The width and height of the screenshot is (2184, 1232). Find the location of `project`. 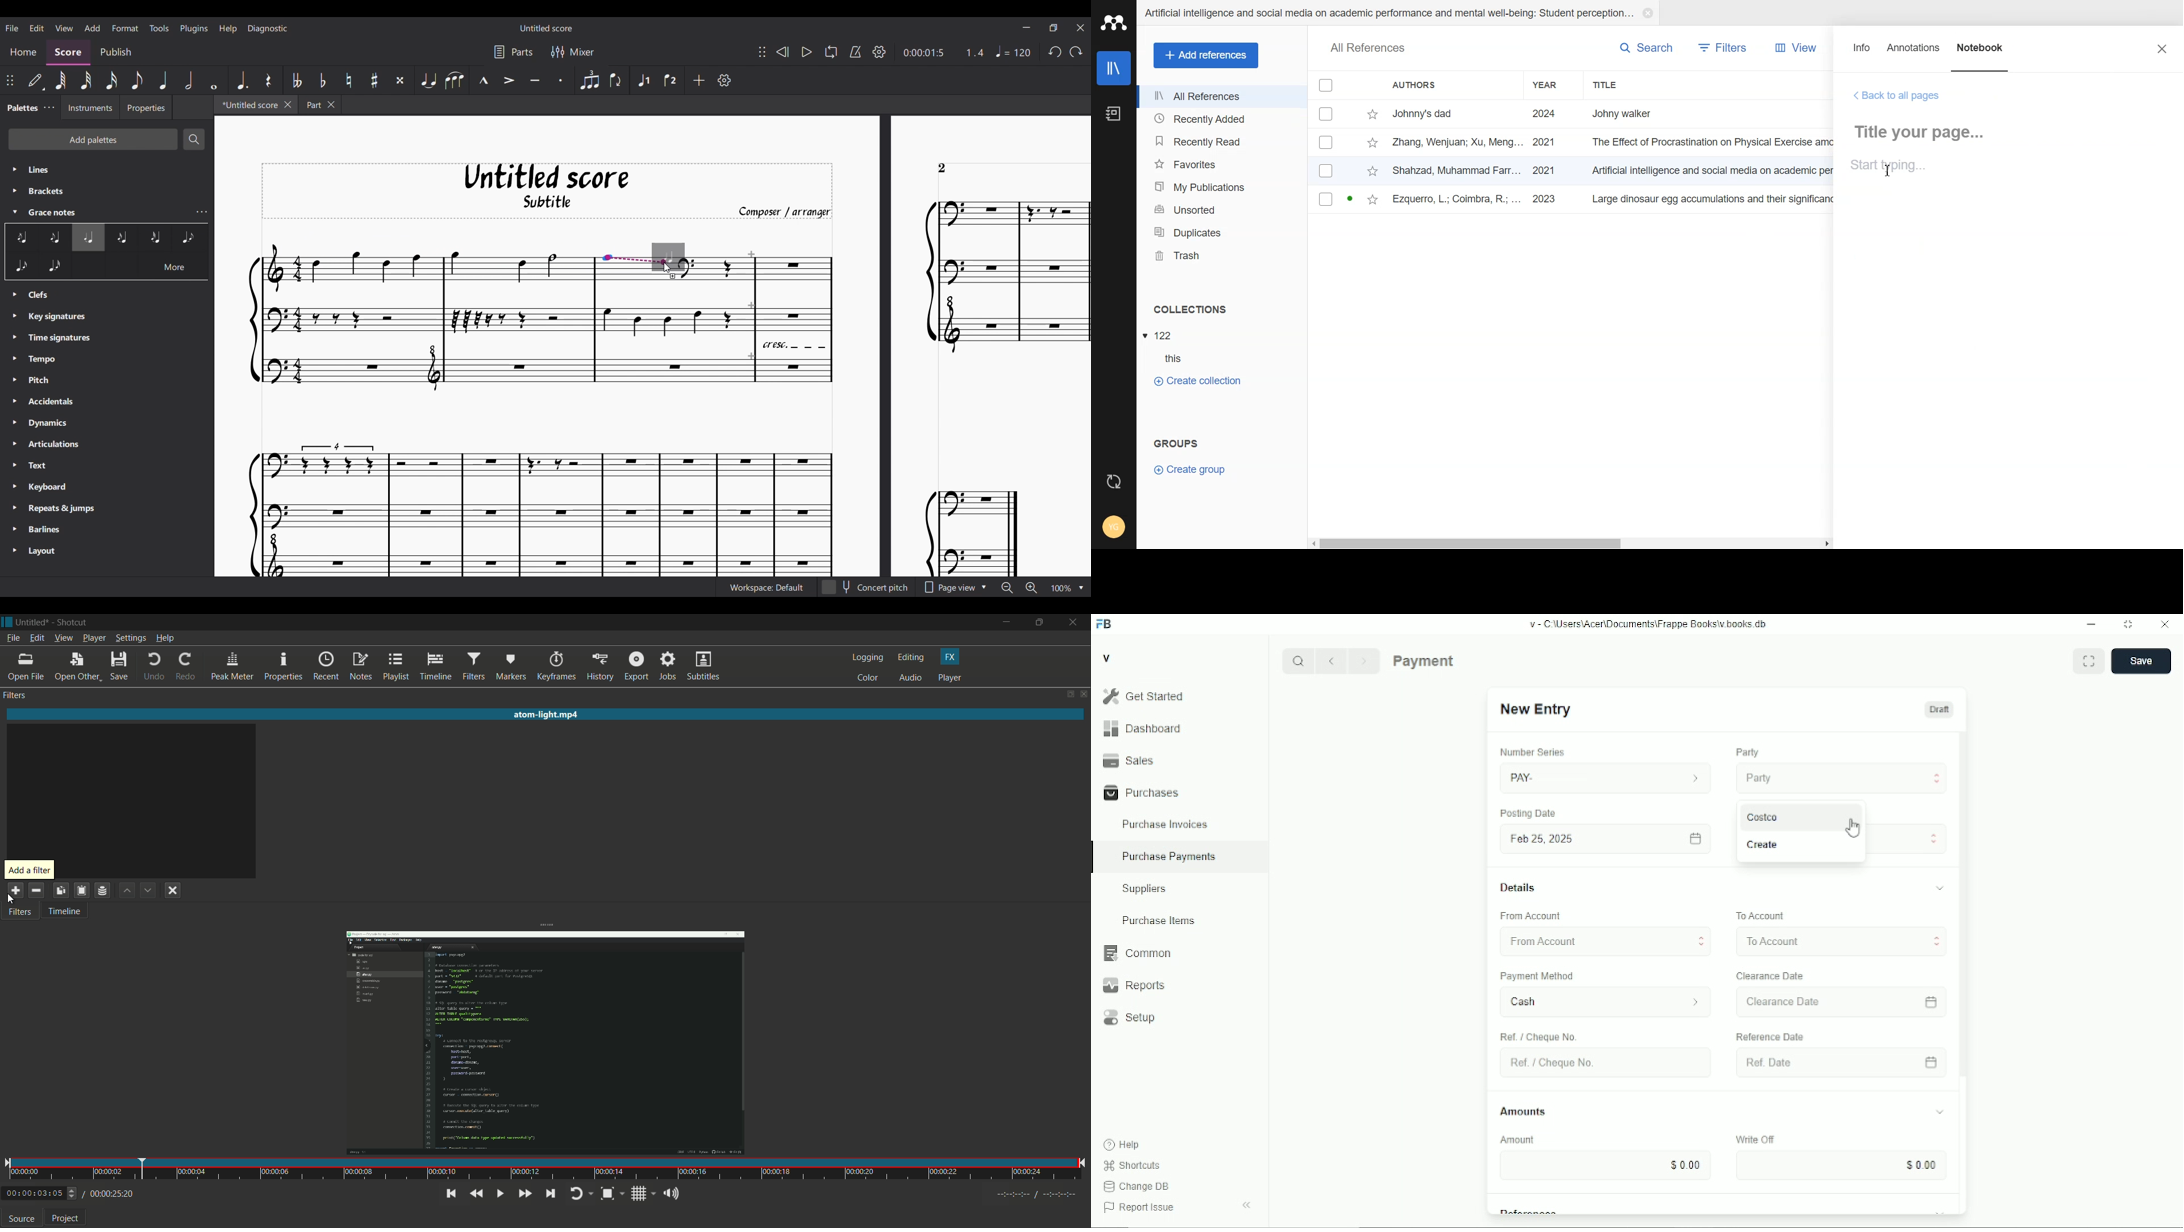

project is located at coordinates (65, 1218).